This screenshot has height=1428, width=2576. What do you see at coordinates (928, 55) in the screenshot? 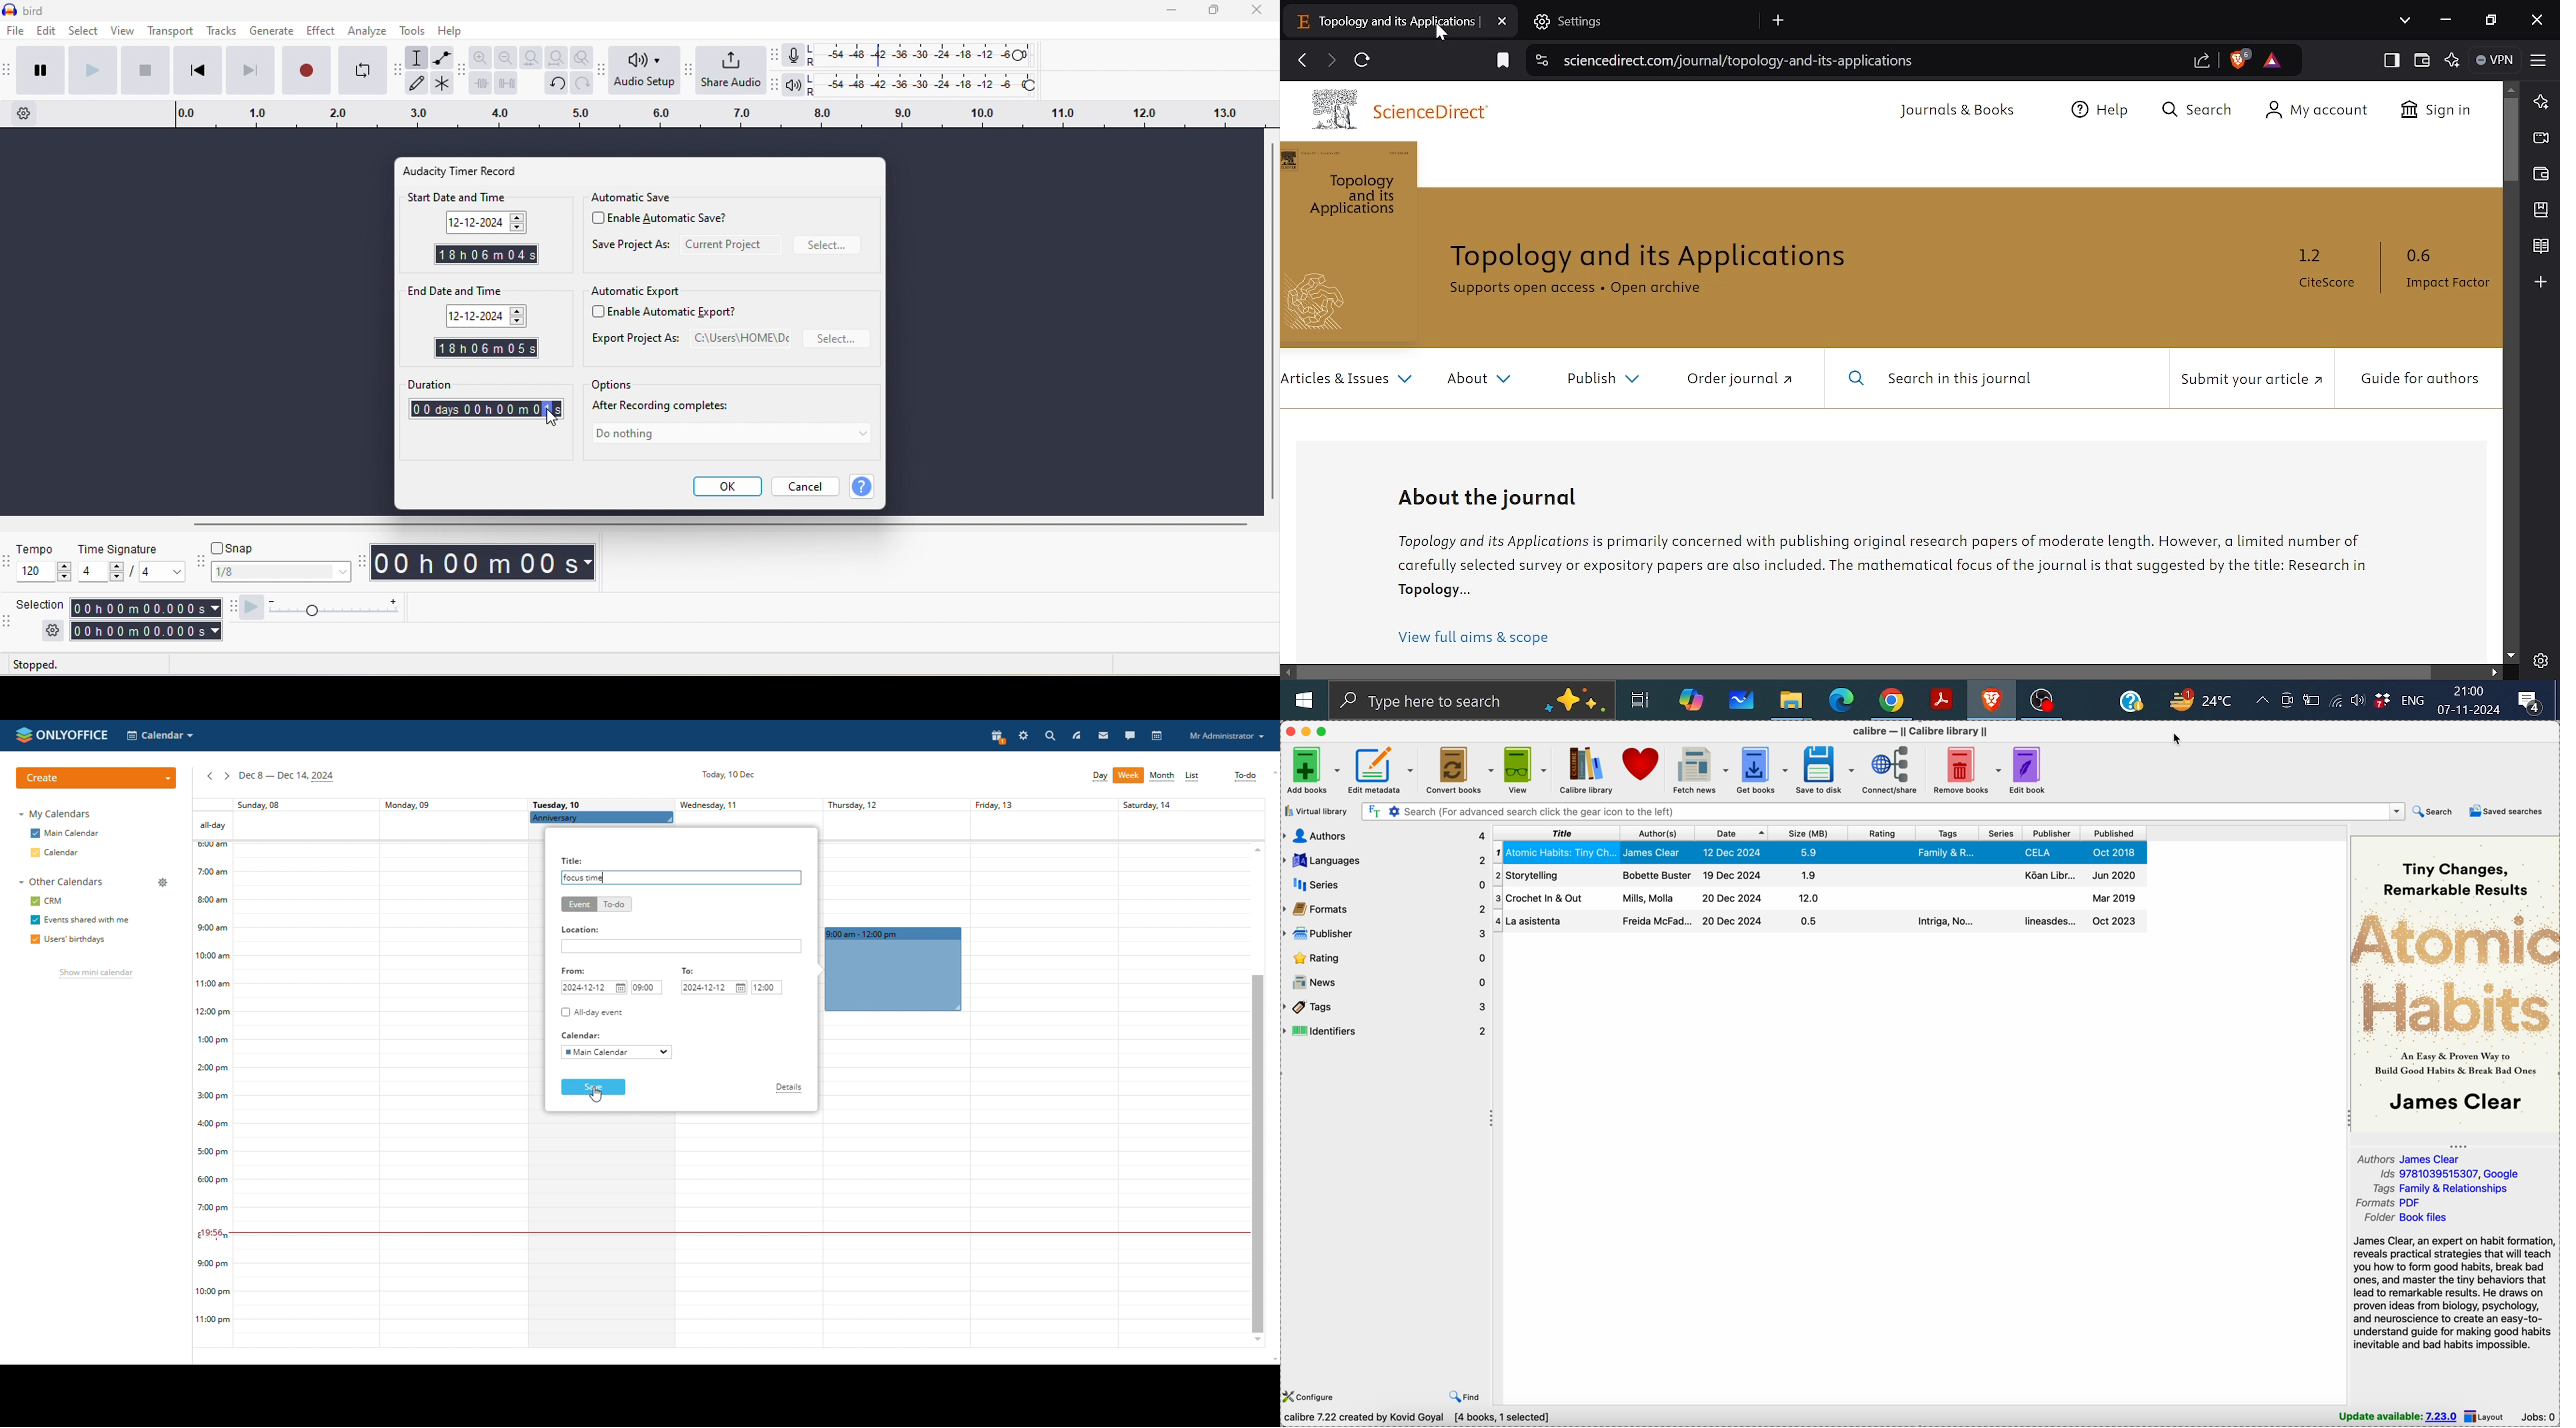
I see `recording level` at bounding box center [928, 55].